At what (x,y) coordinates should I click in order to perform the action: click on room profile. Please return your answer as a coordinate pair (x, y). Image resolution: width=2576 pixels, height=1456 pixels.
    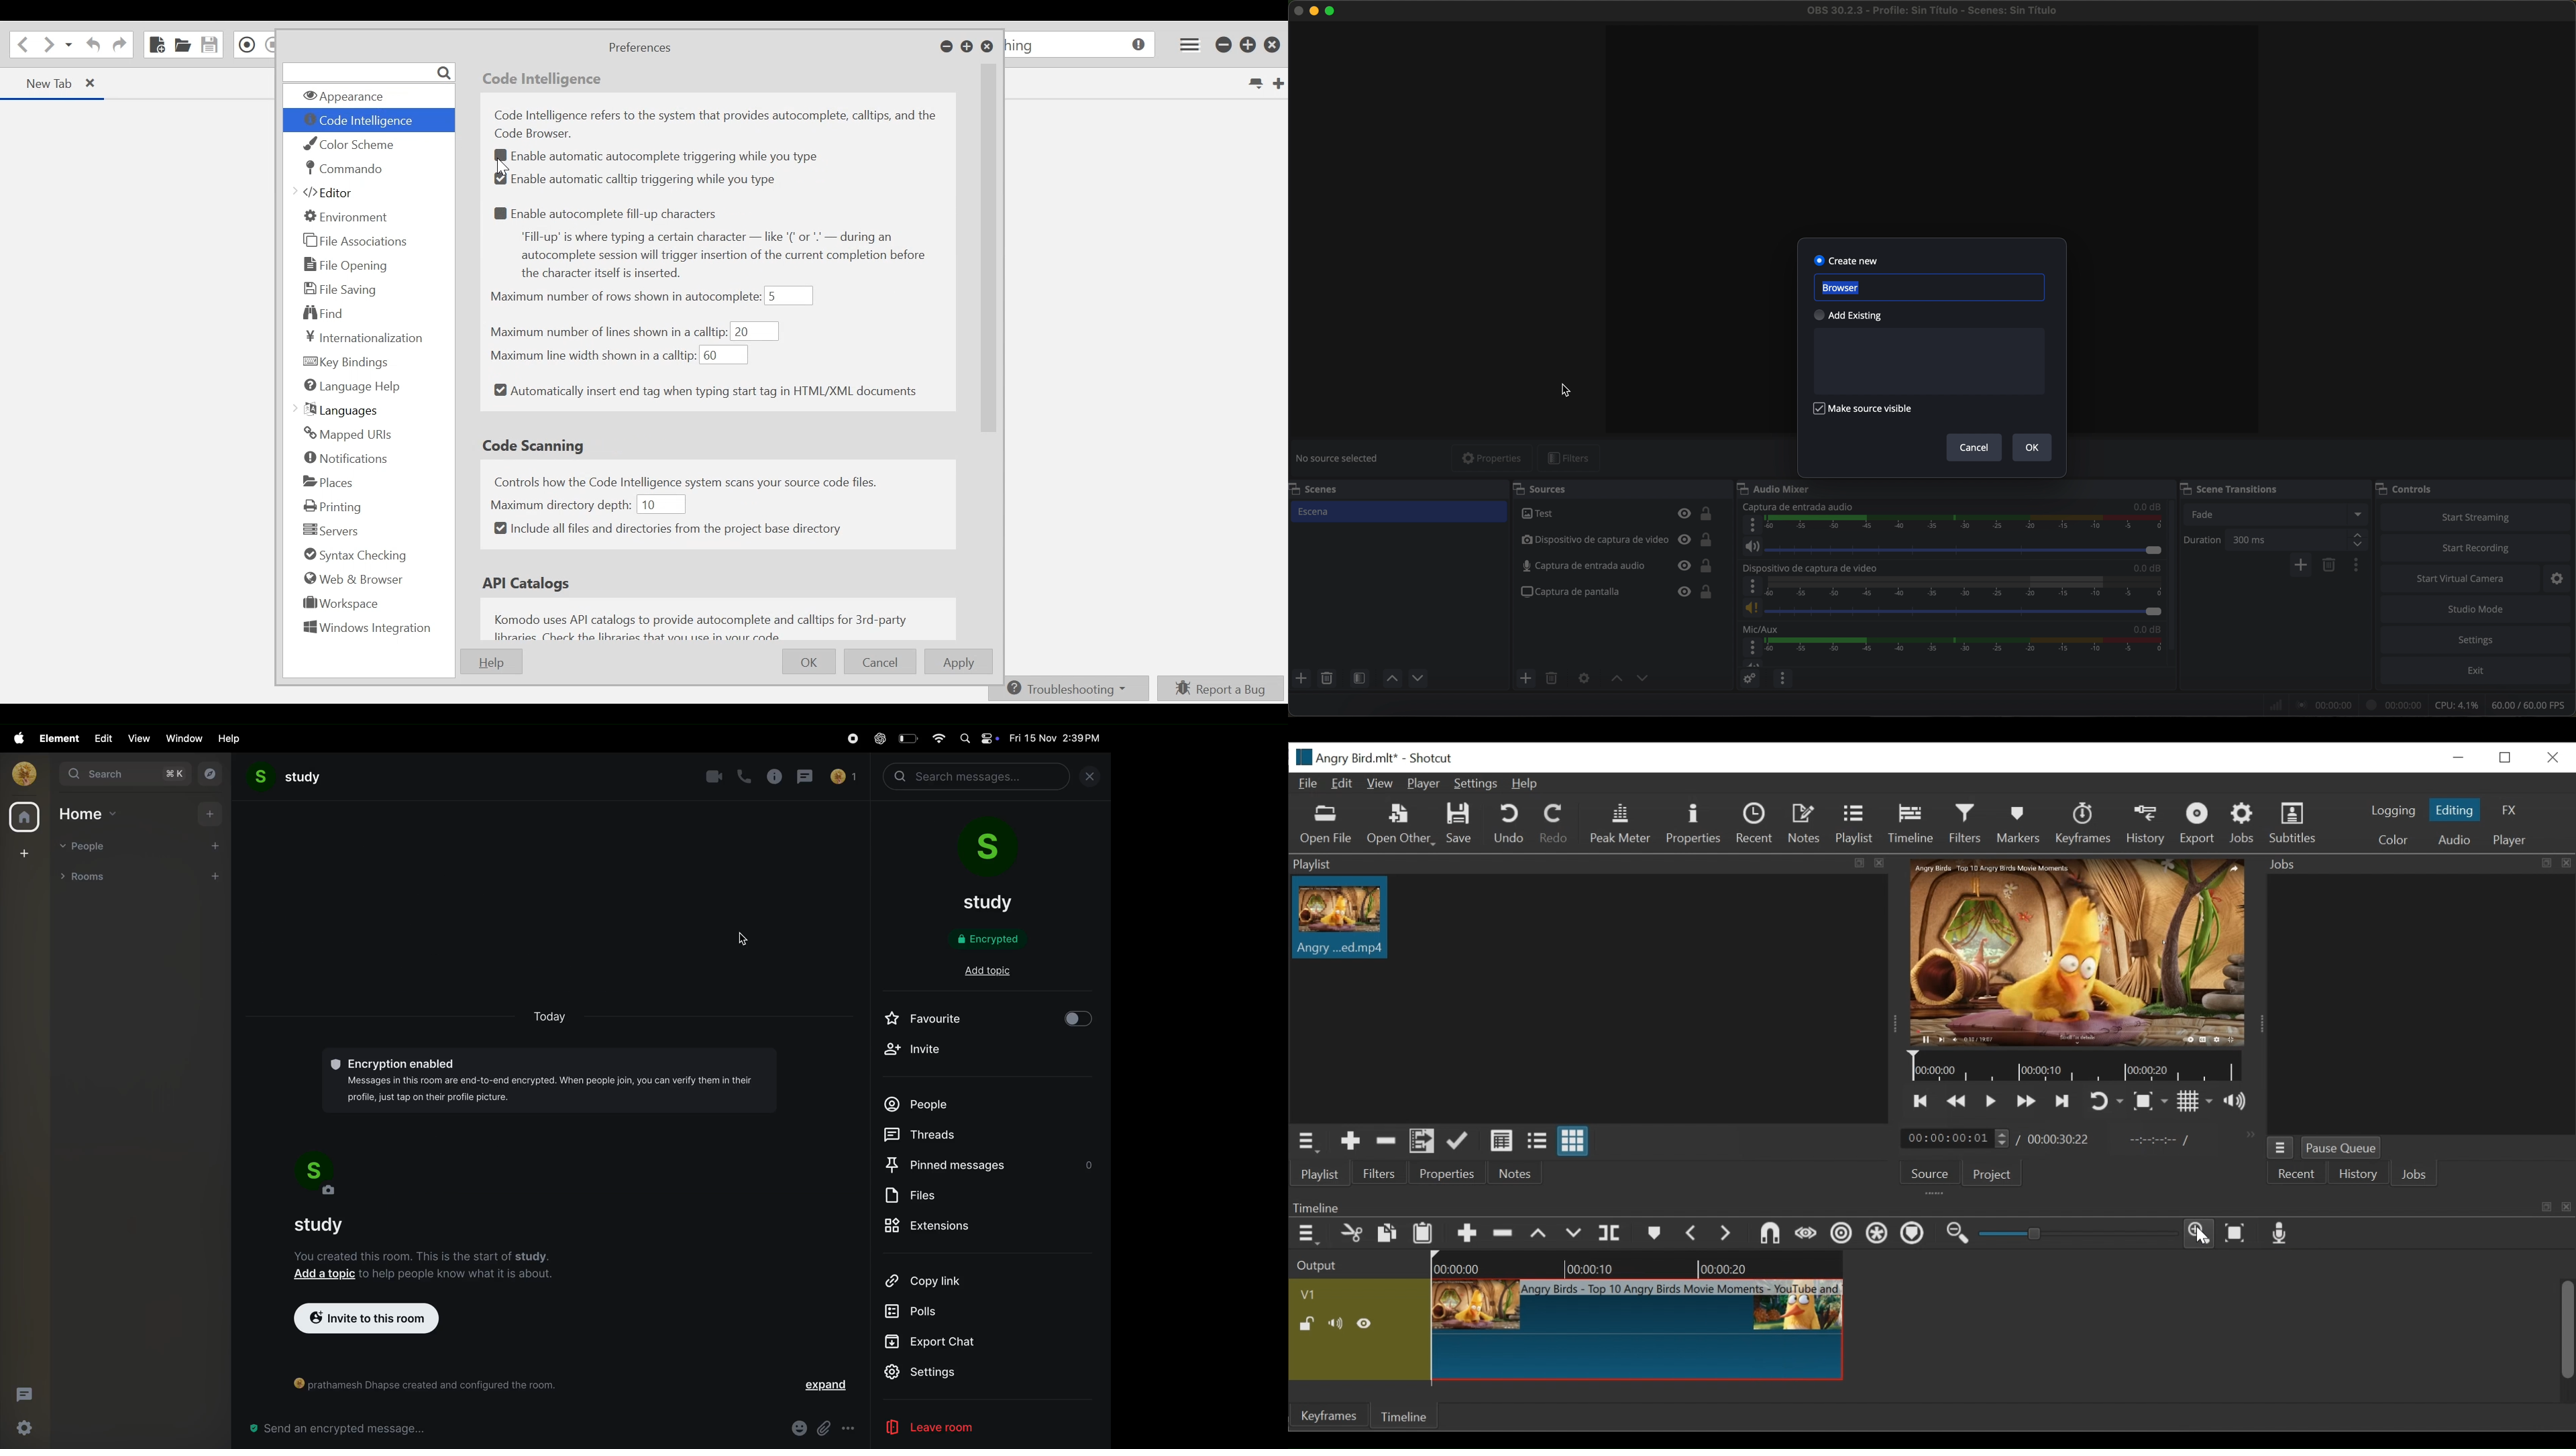
    Looking at the image, I should click on (995, 851).